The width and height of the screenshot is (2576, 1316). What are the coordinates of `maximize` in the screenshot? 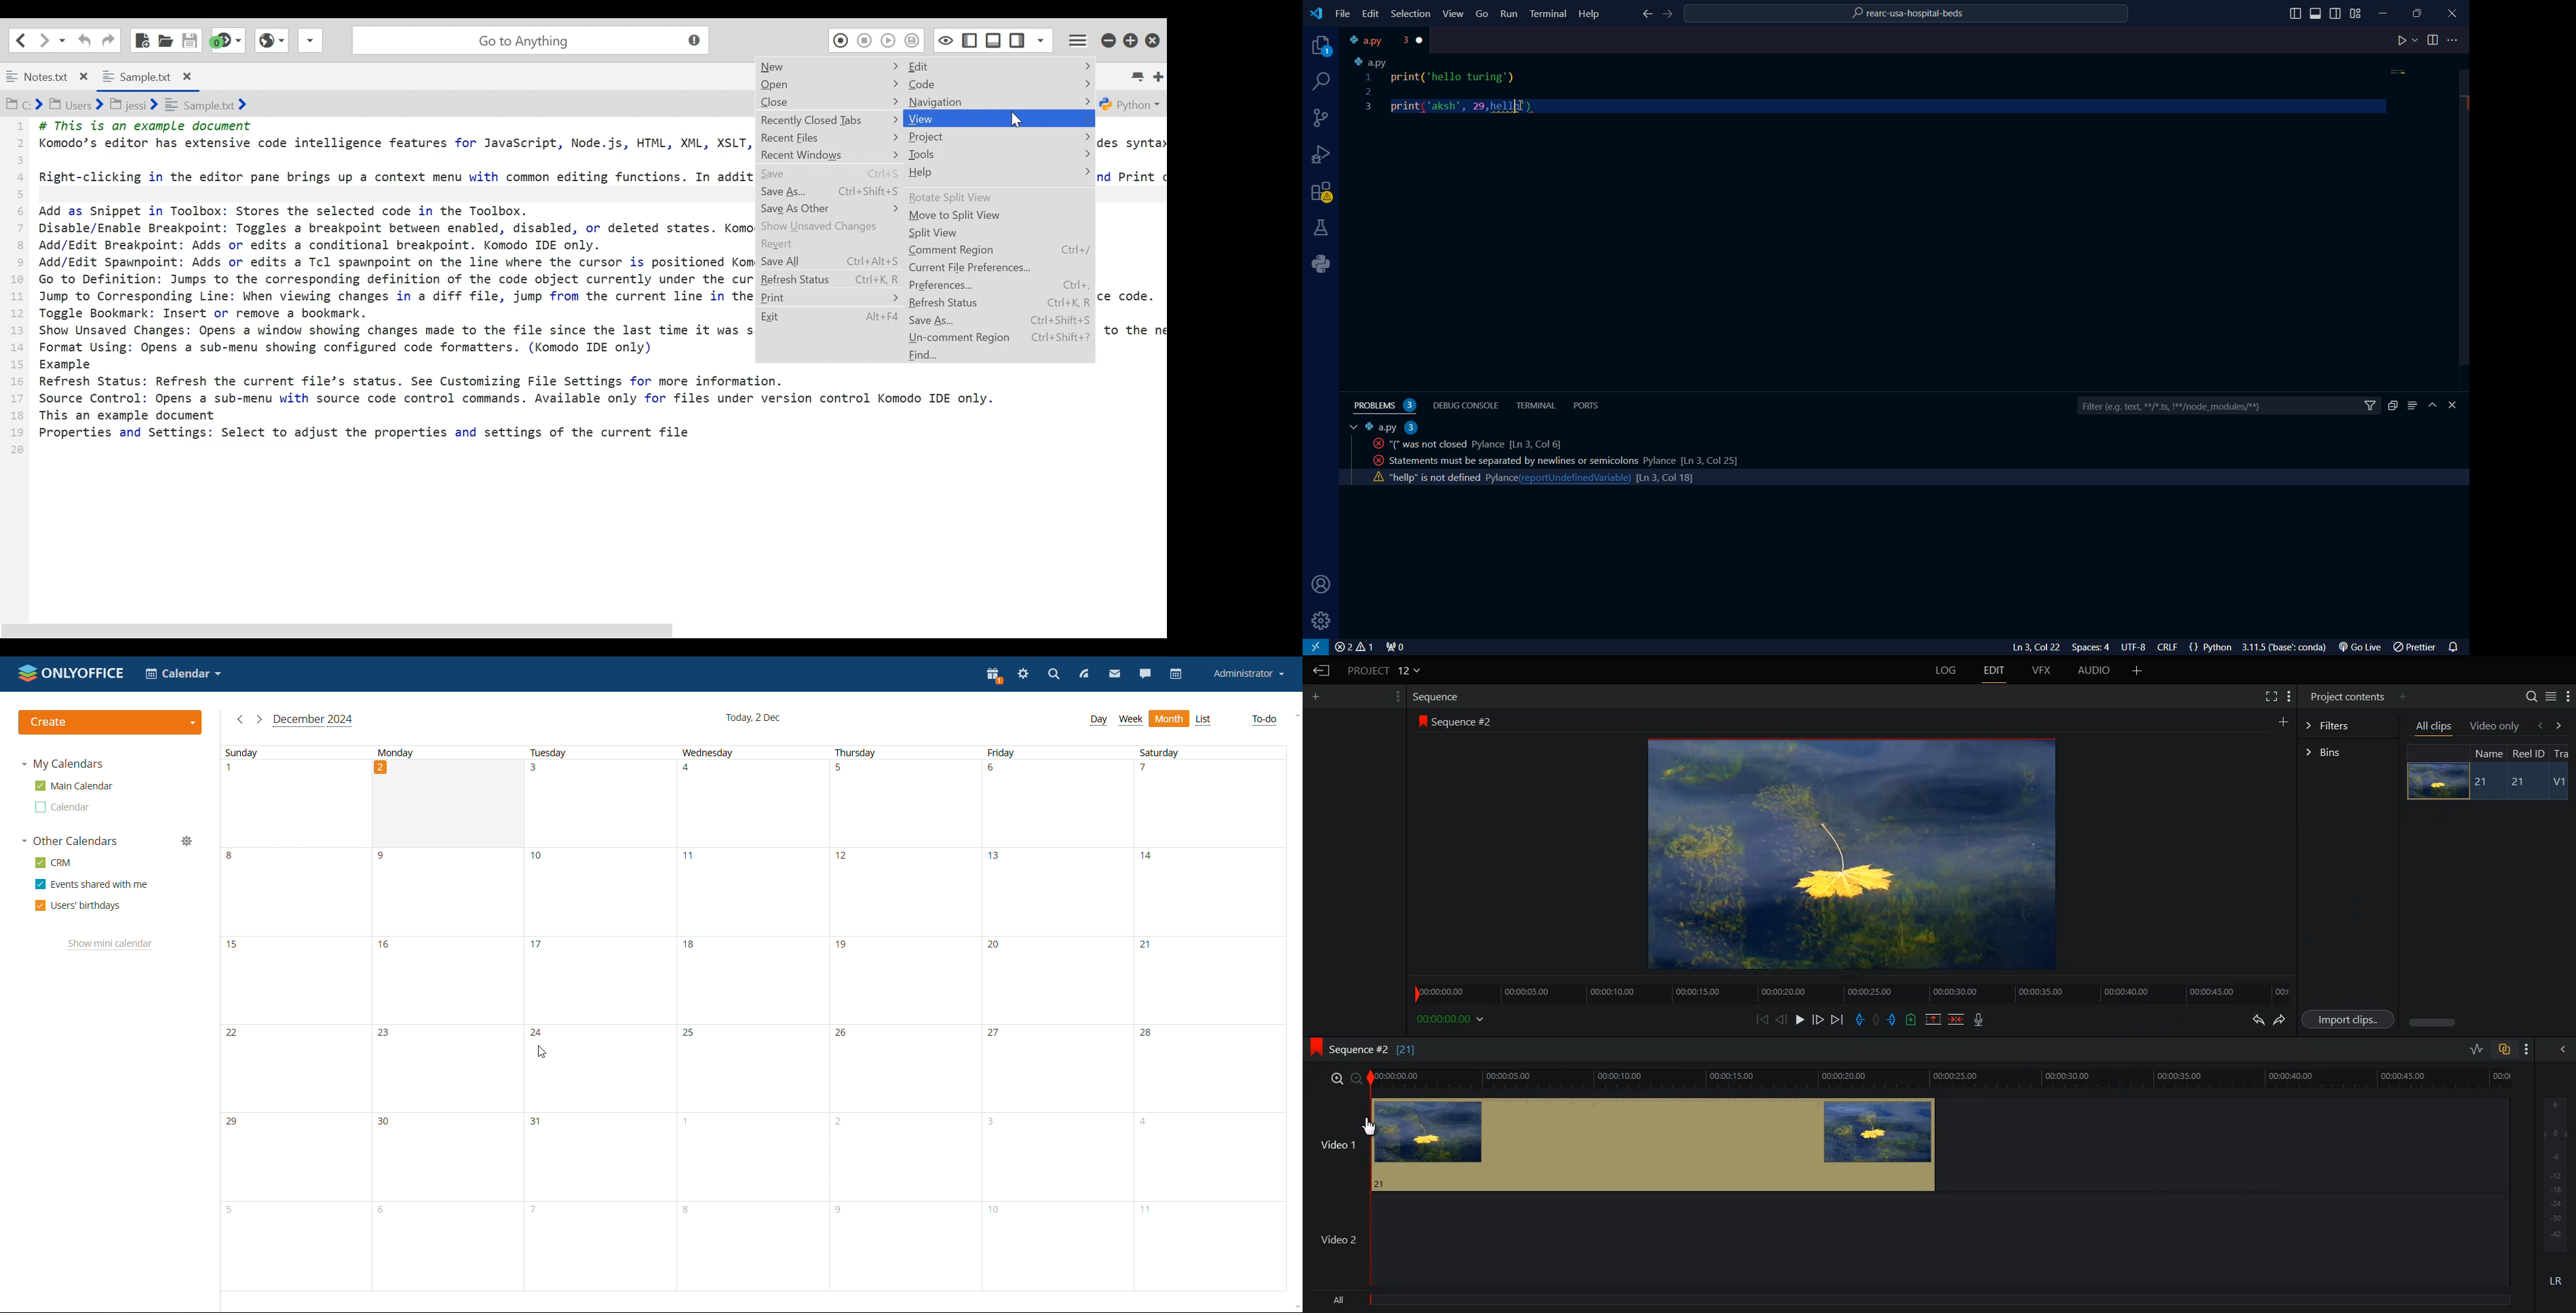 It's located at (2420, 13).